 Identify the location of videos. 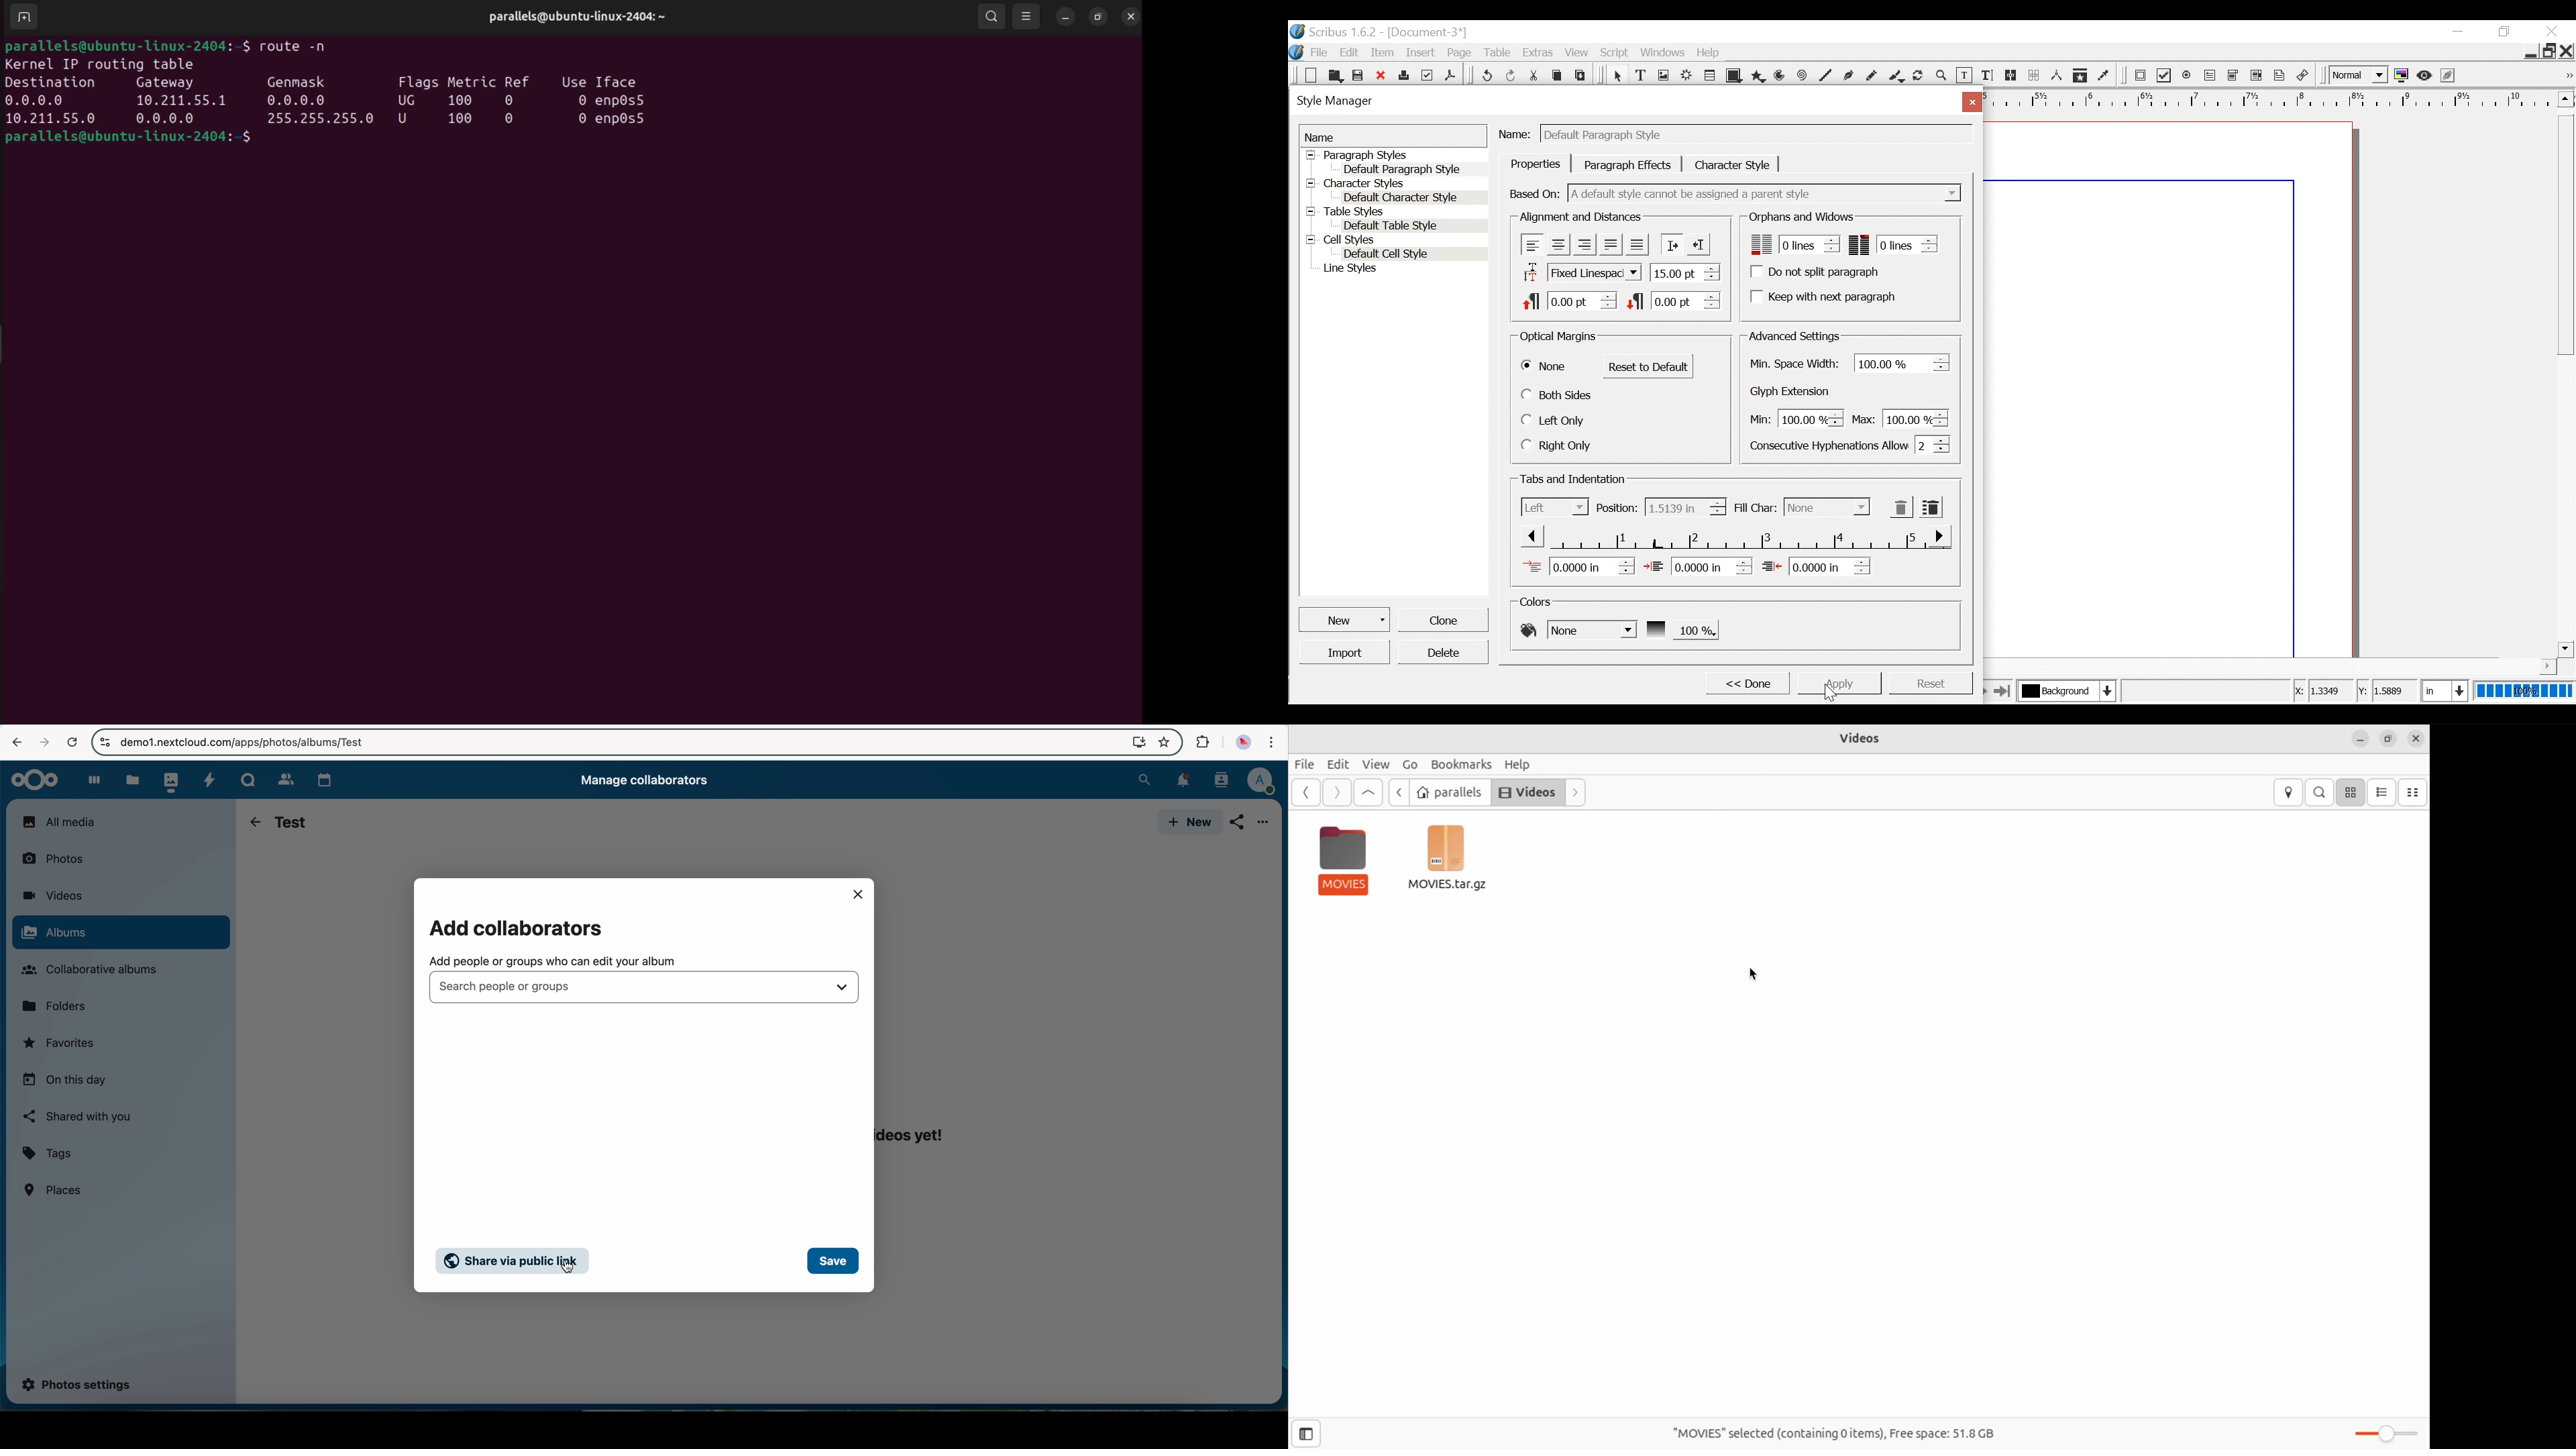
(52, 895).